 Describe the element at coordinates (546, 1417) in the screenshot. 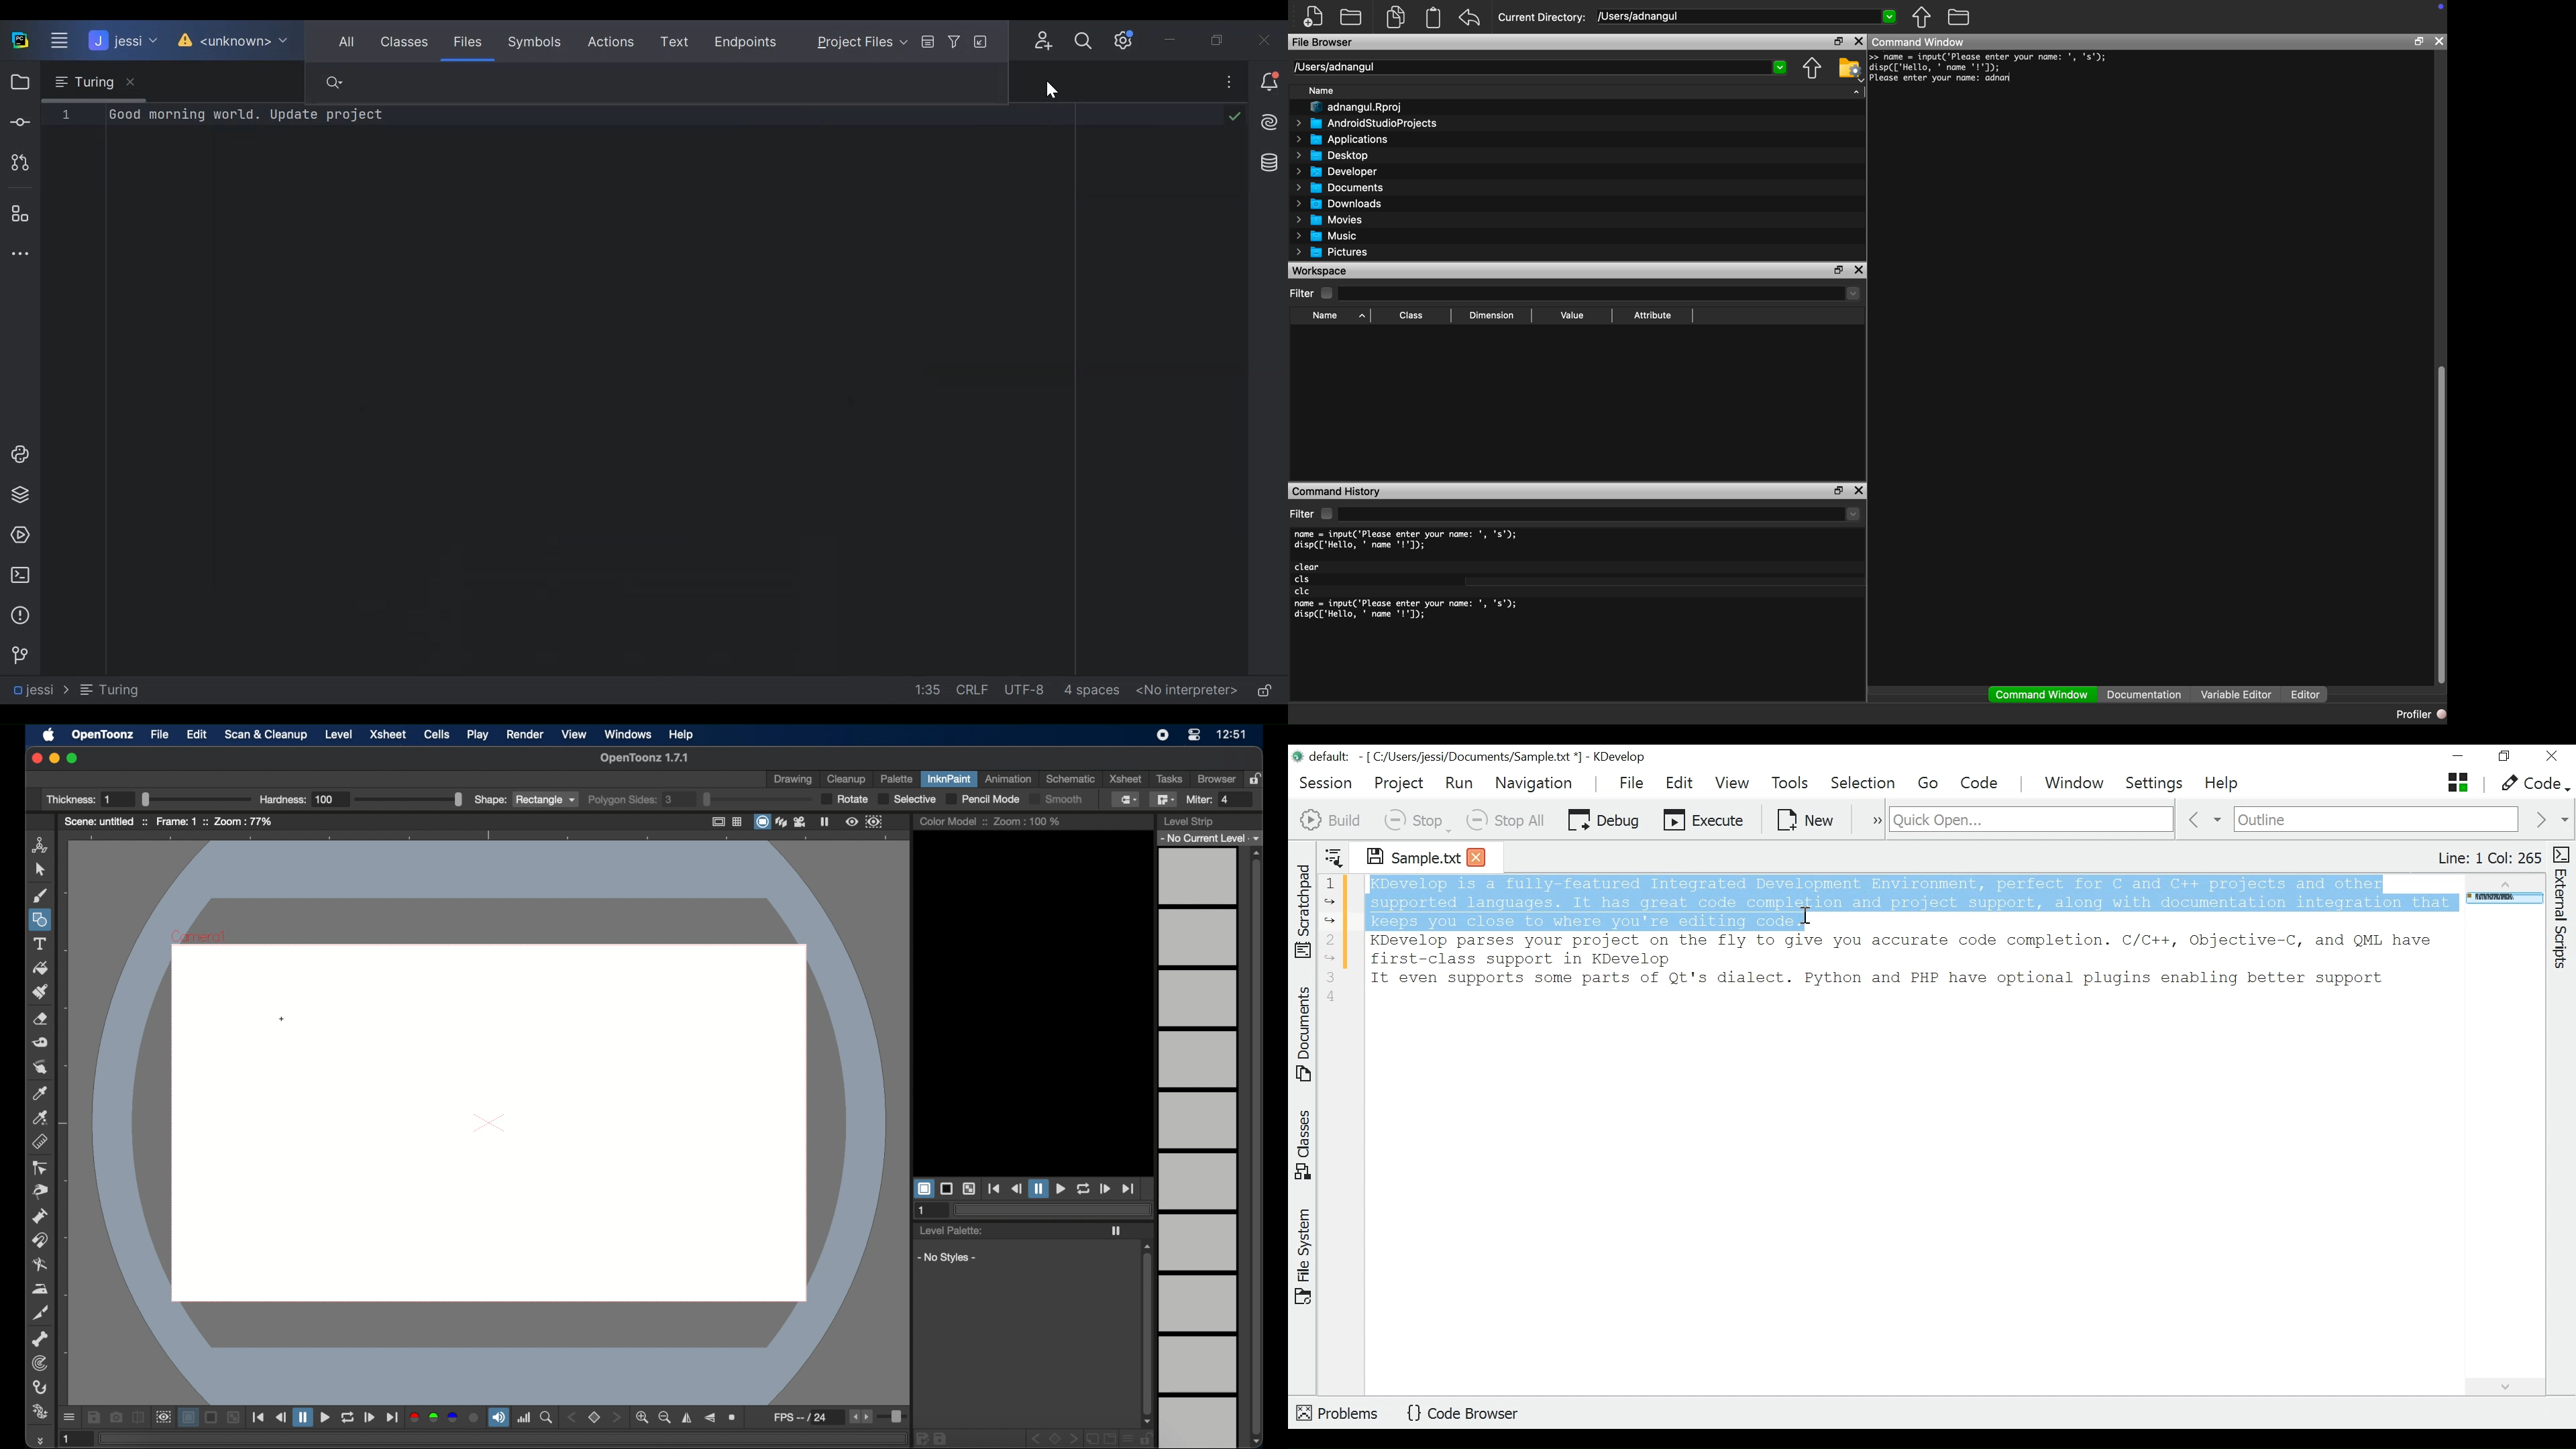

I see `locator` at that location.